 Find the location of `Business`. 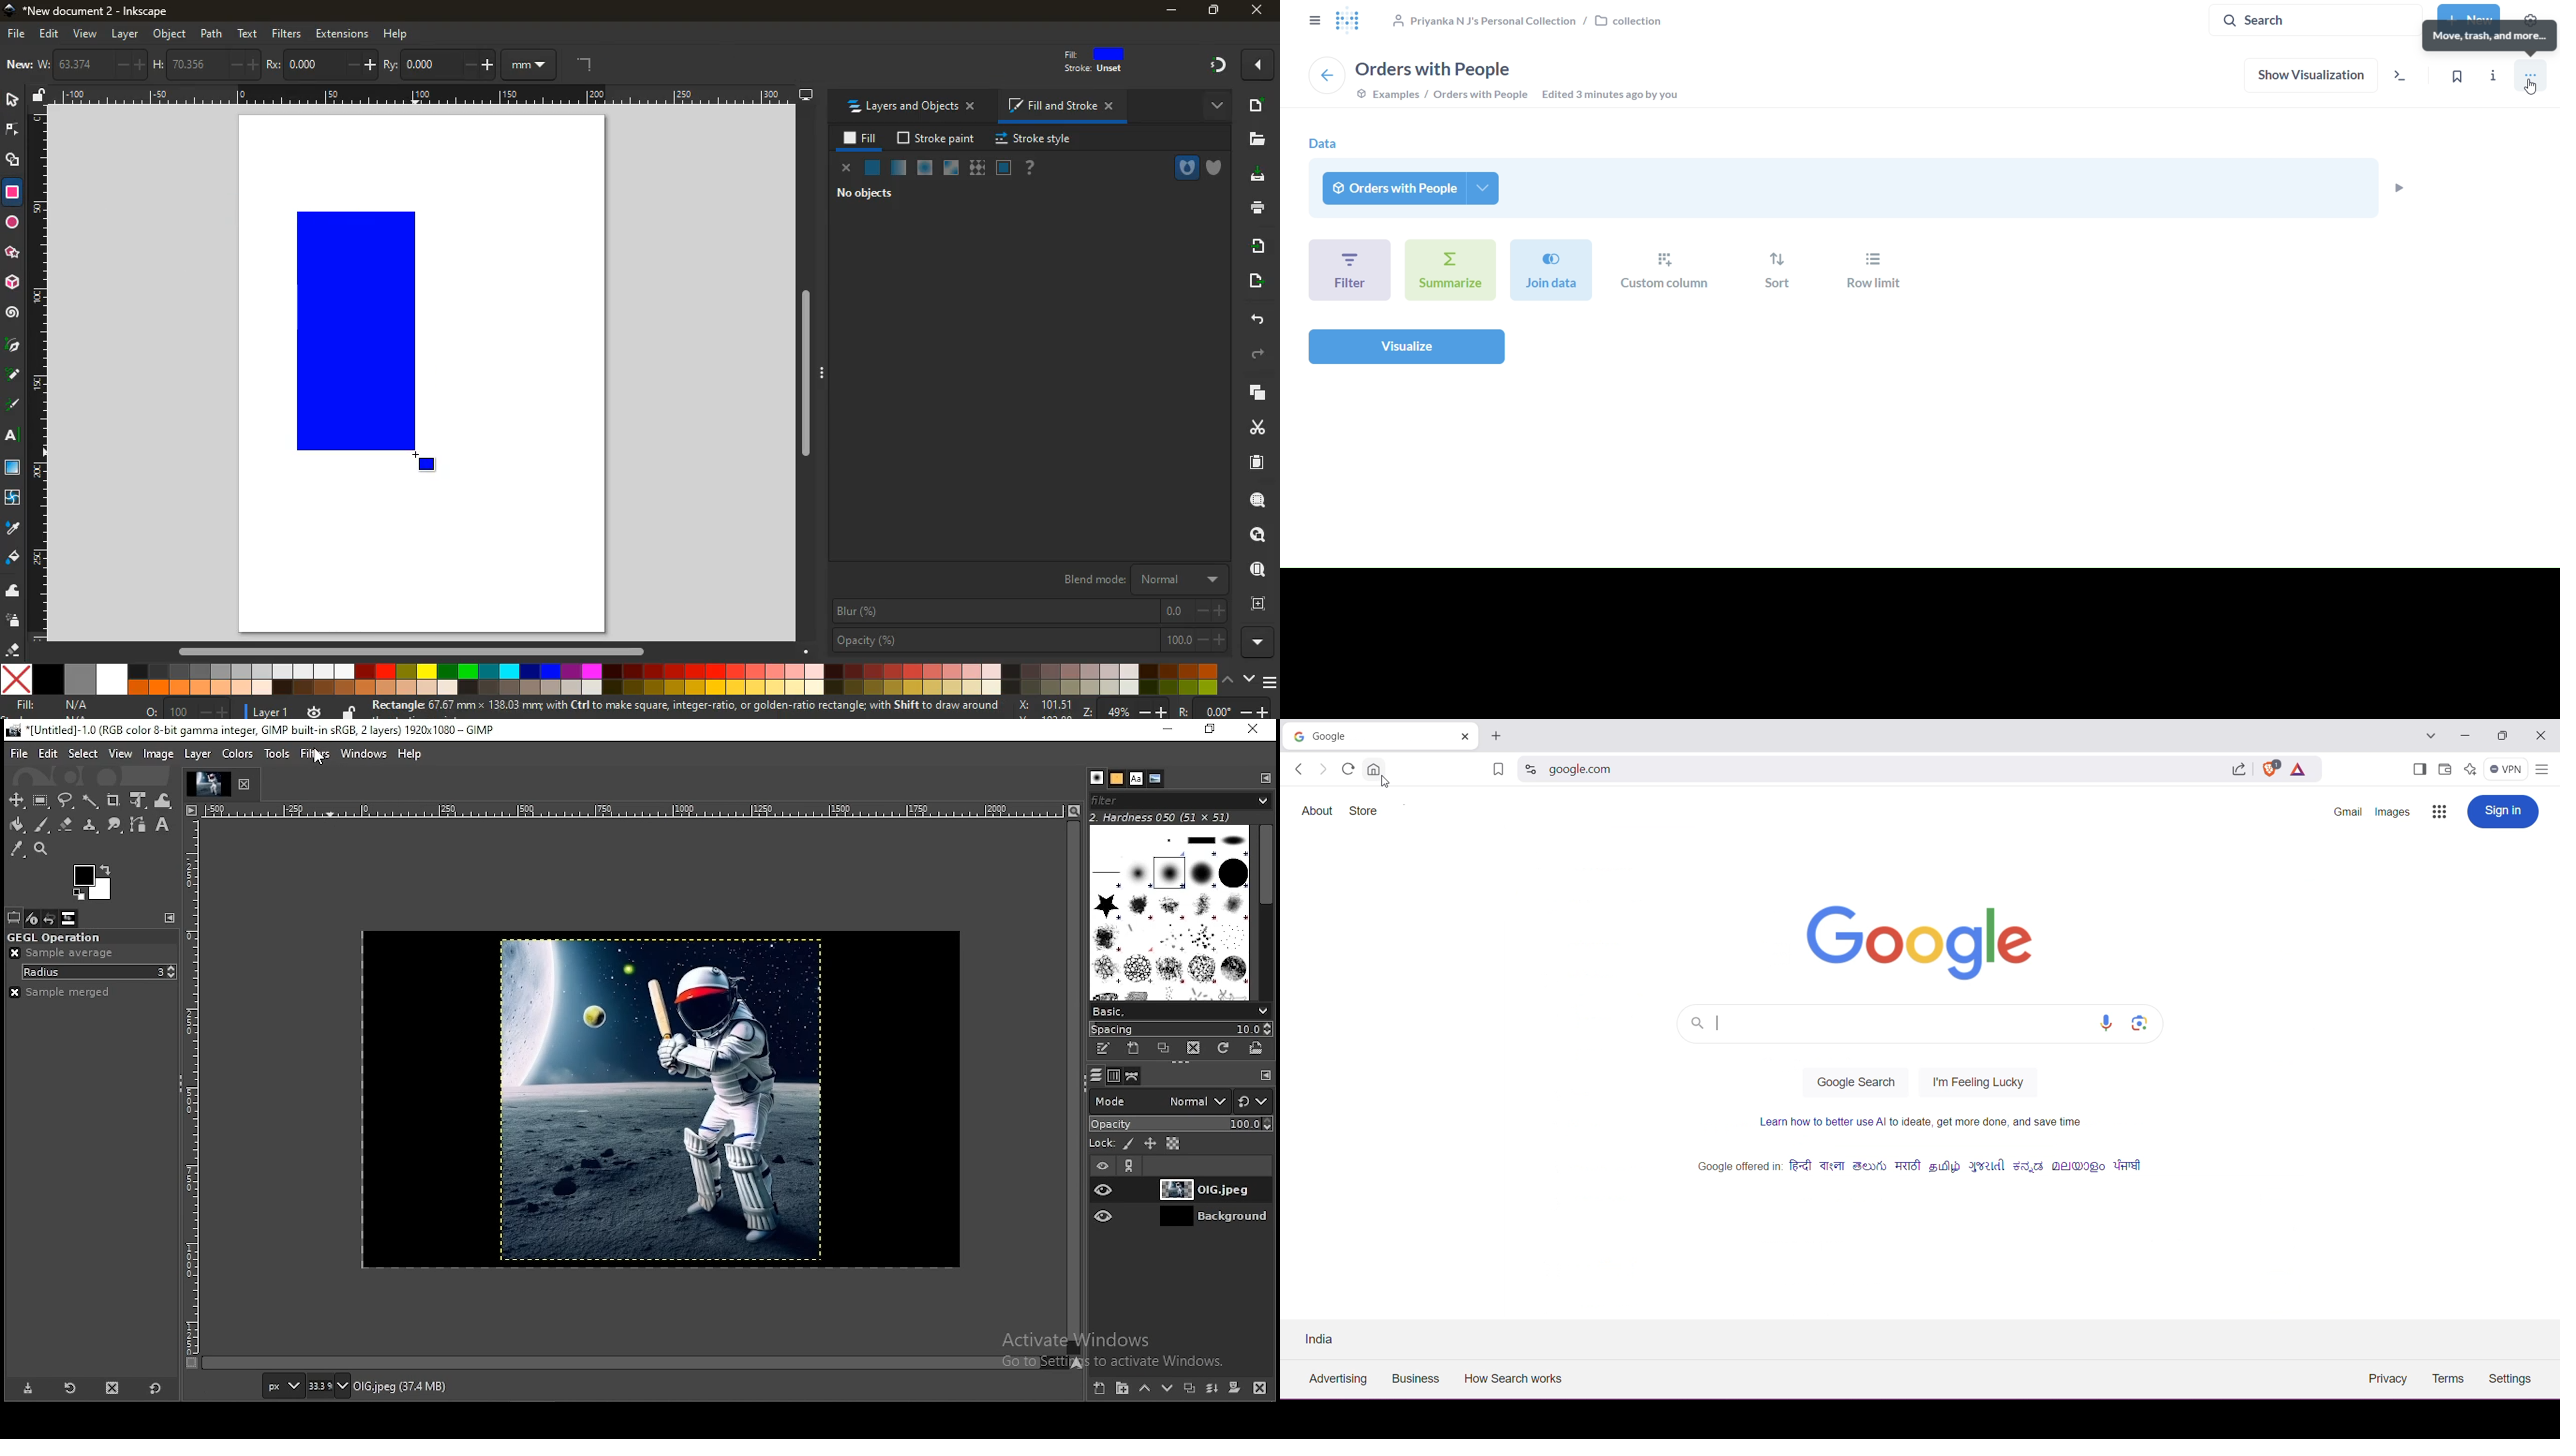

Business is located at coordinates (1418, 1380).